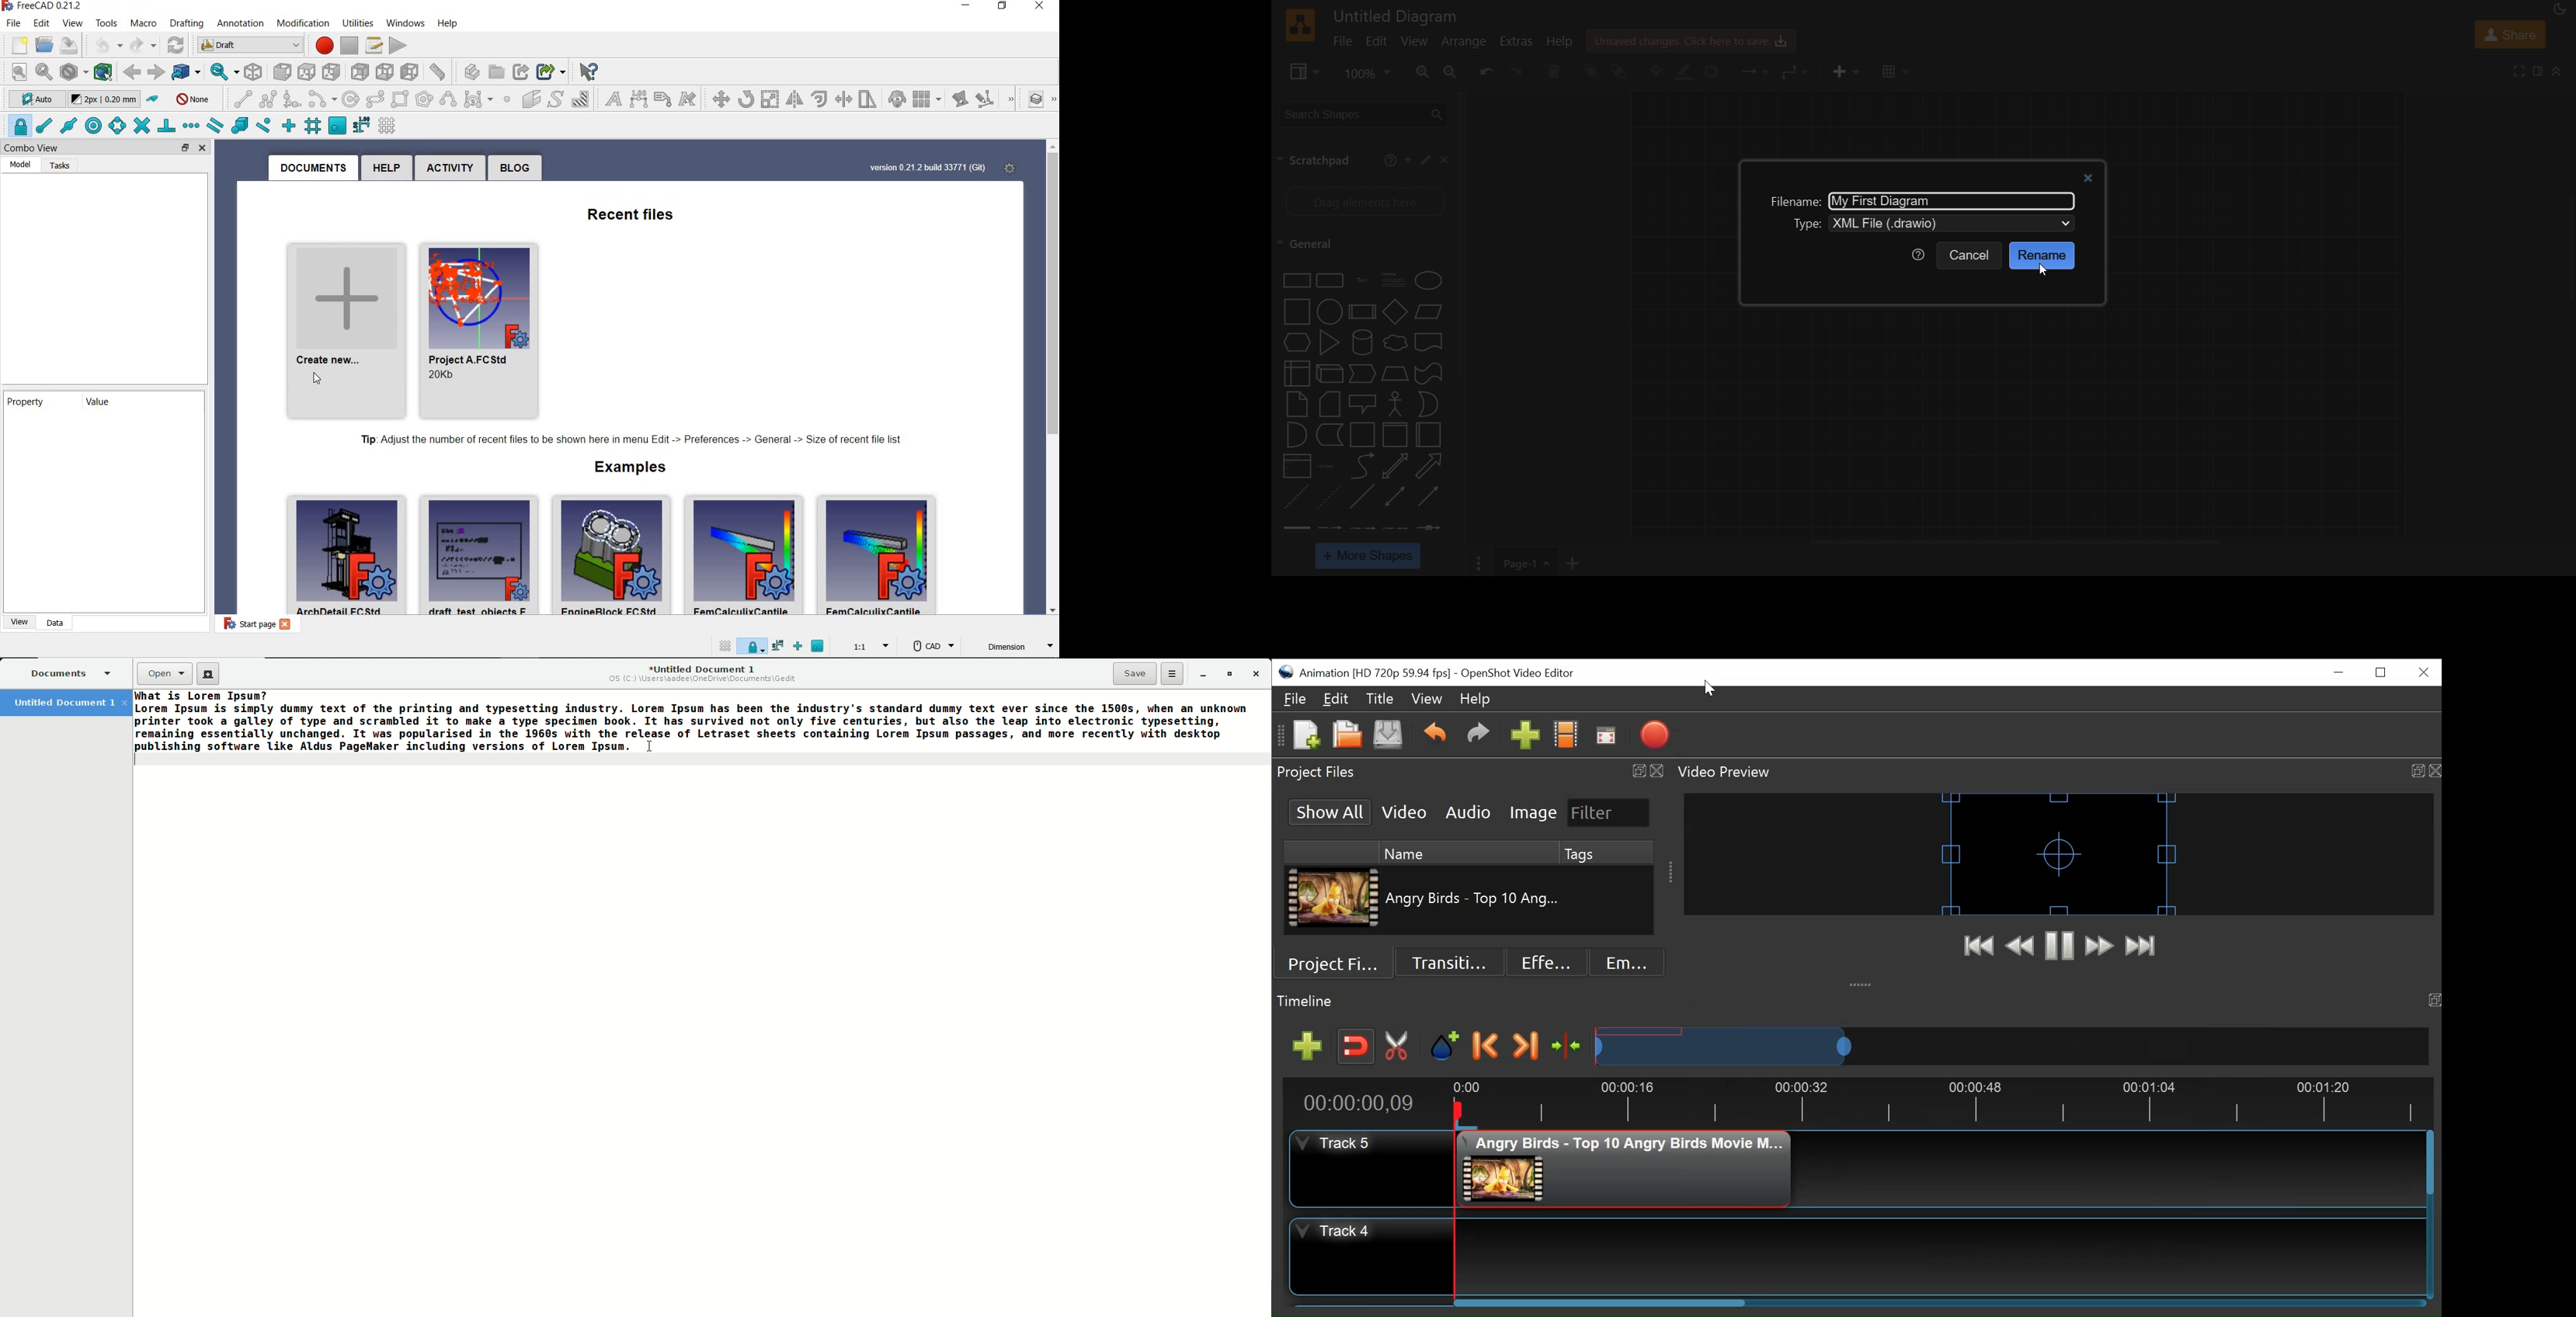 The image size is (2576, 1344). What do you see at coordinates (306, 69) in the screenshot?
I see `right` at bounding box center [306, 69].